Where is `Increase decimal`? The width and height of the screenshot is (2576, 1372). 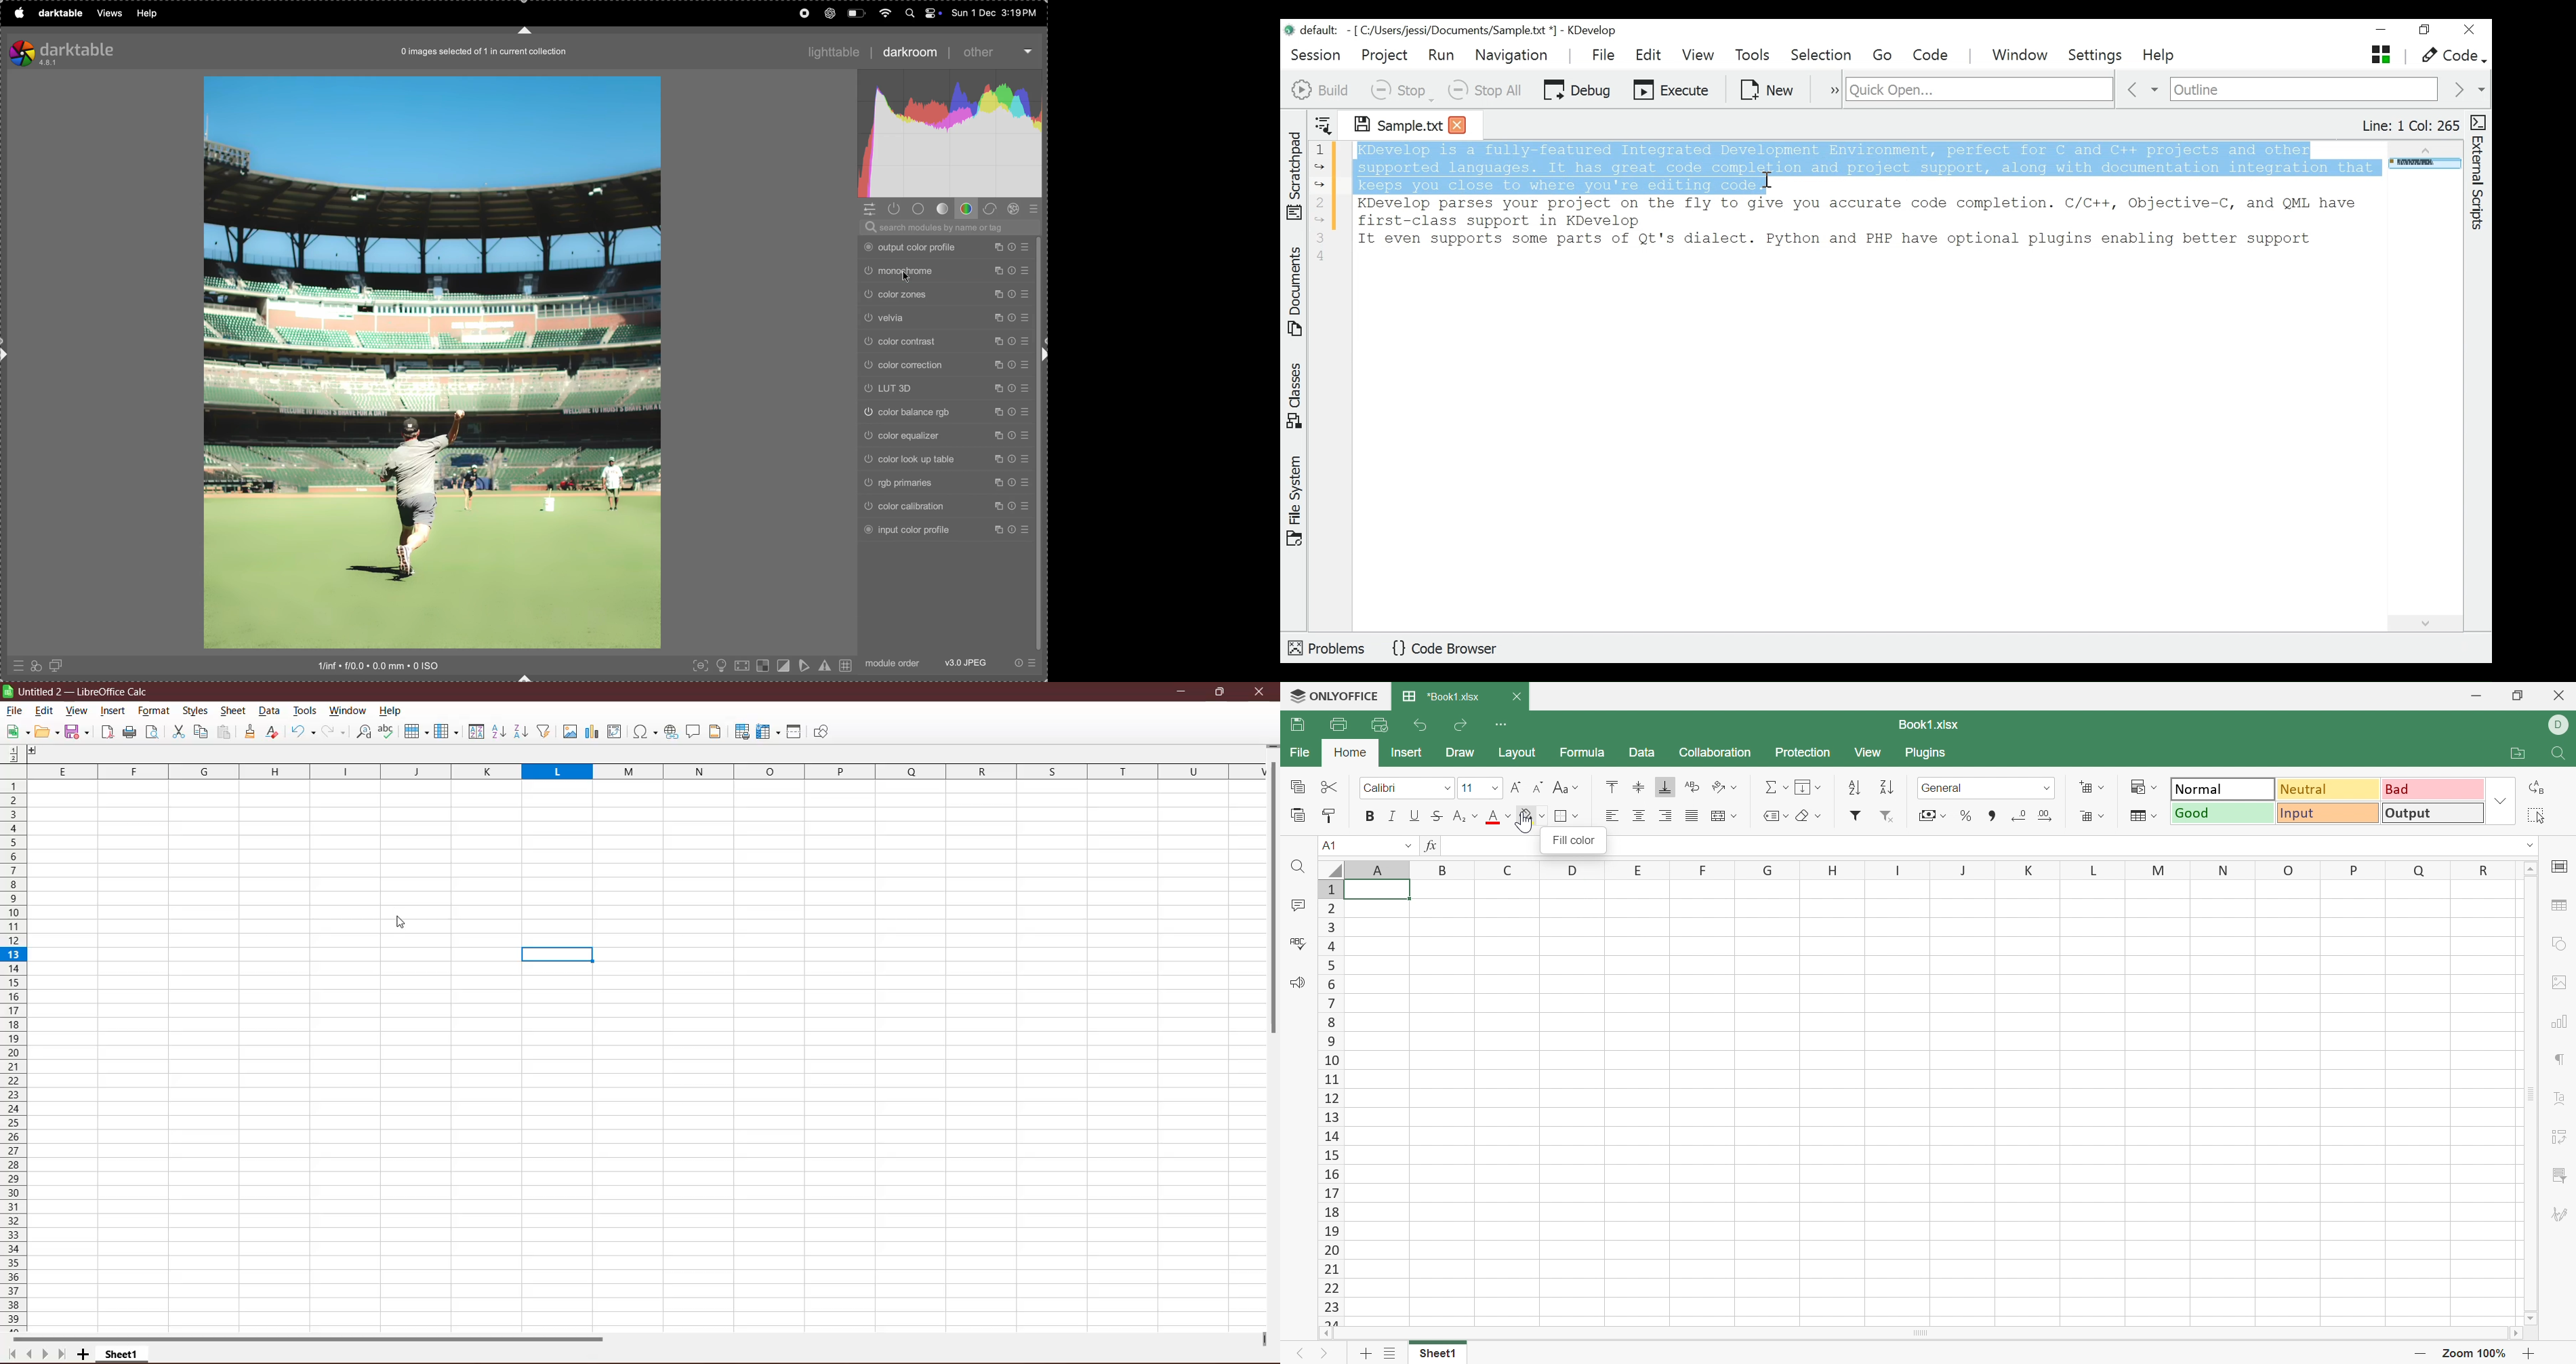 Increase decimal is located at coordinates (2045, 814).